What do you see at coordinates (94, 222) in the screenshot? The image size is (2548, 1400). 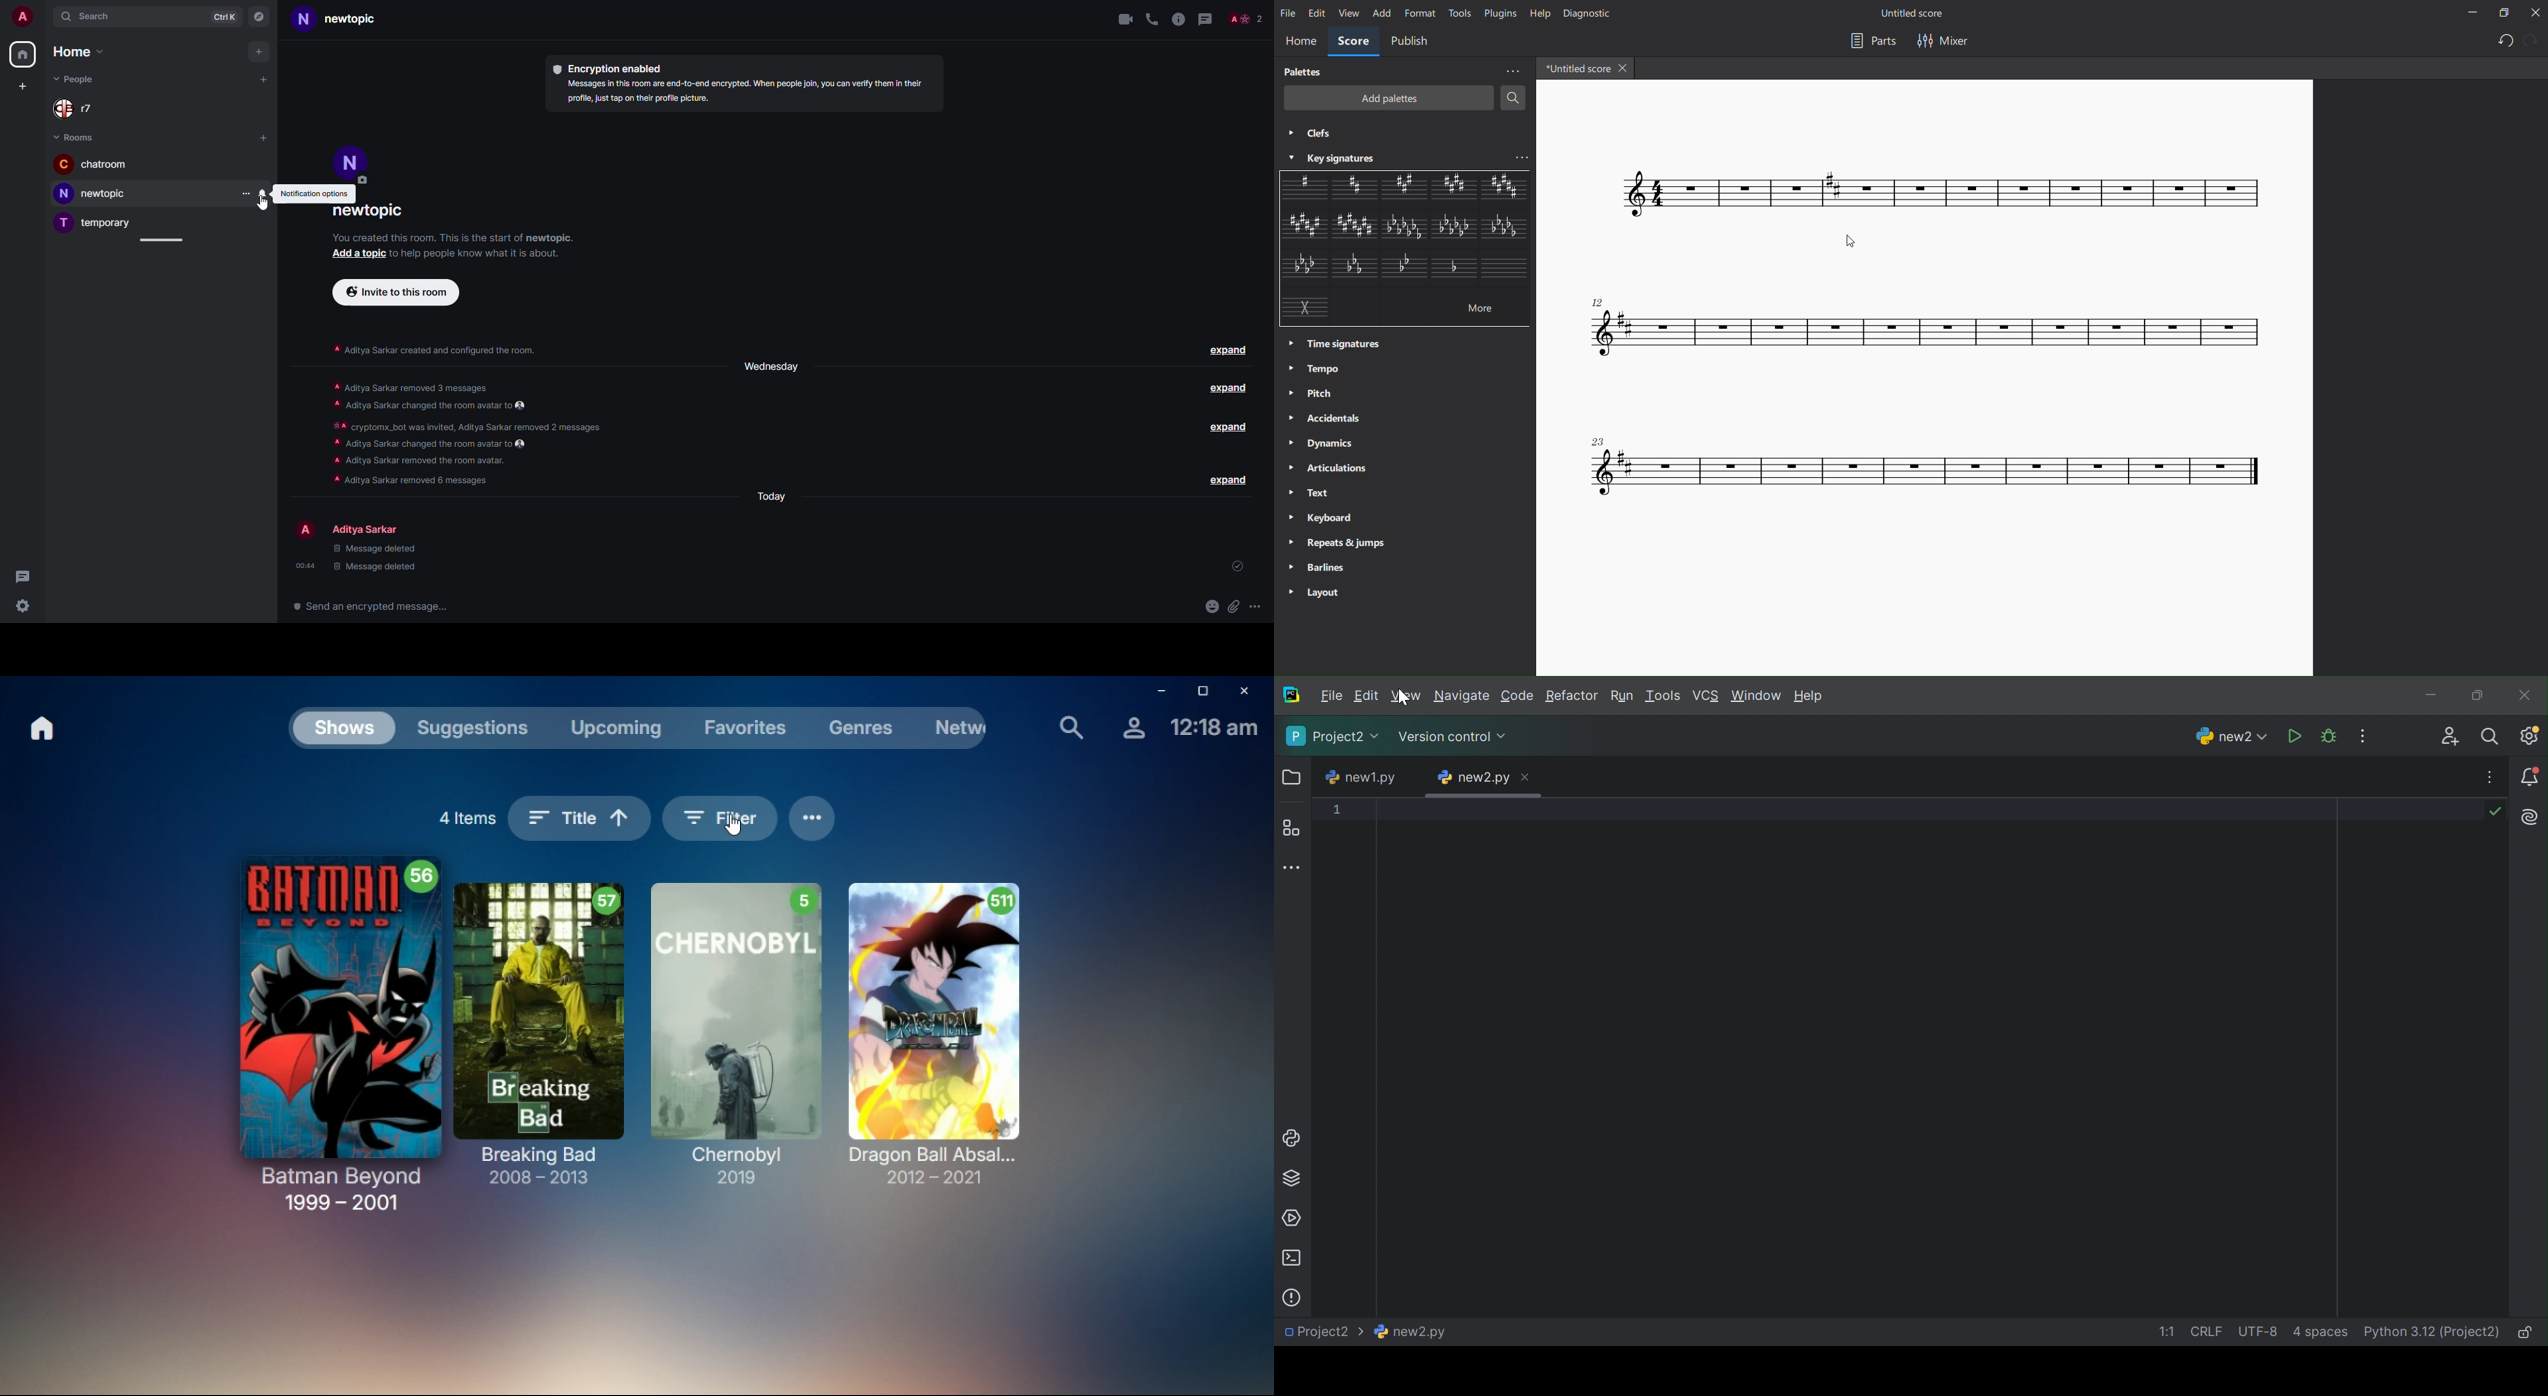 I see `room` at bounding box center [94, 222].